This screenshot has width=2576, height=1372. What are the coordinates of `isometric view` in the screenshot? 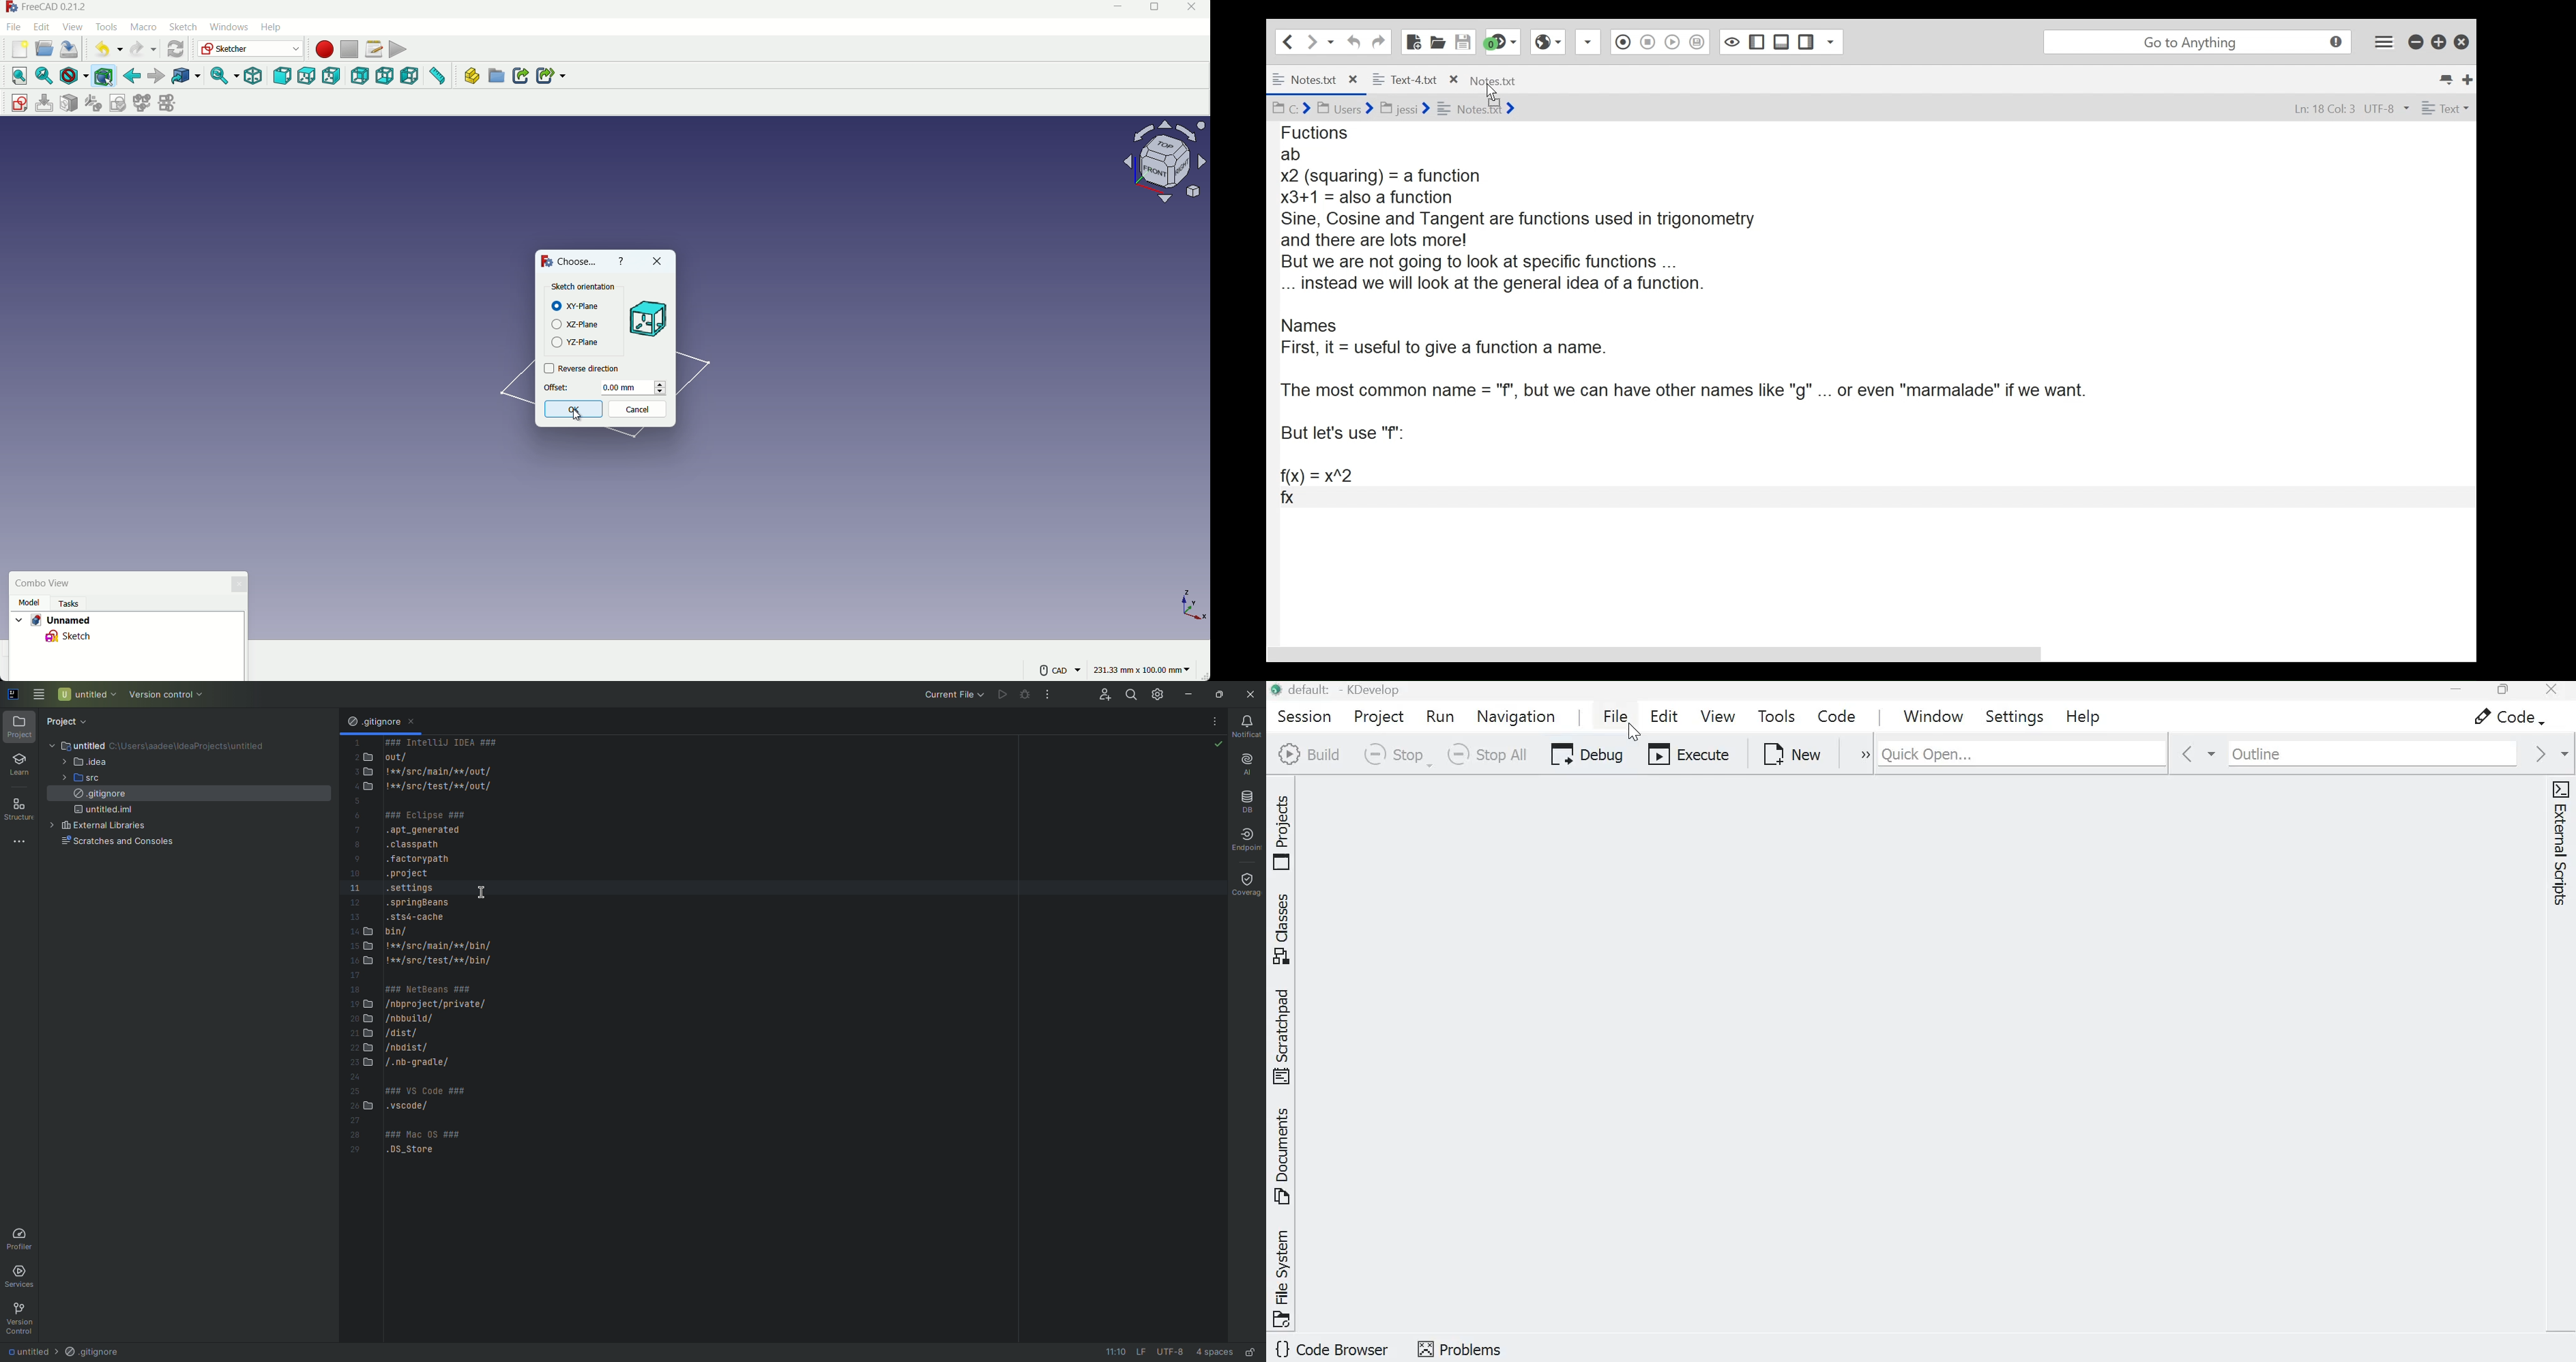 It's located at (253, 76).